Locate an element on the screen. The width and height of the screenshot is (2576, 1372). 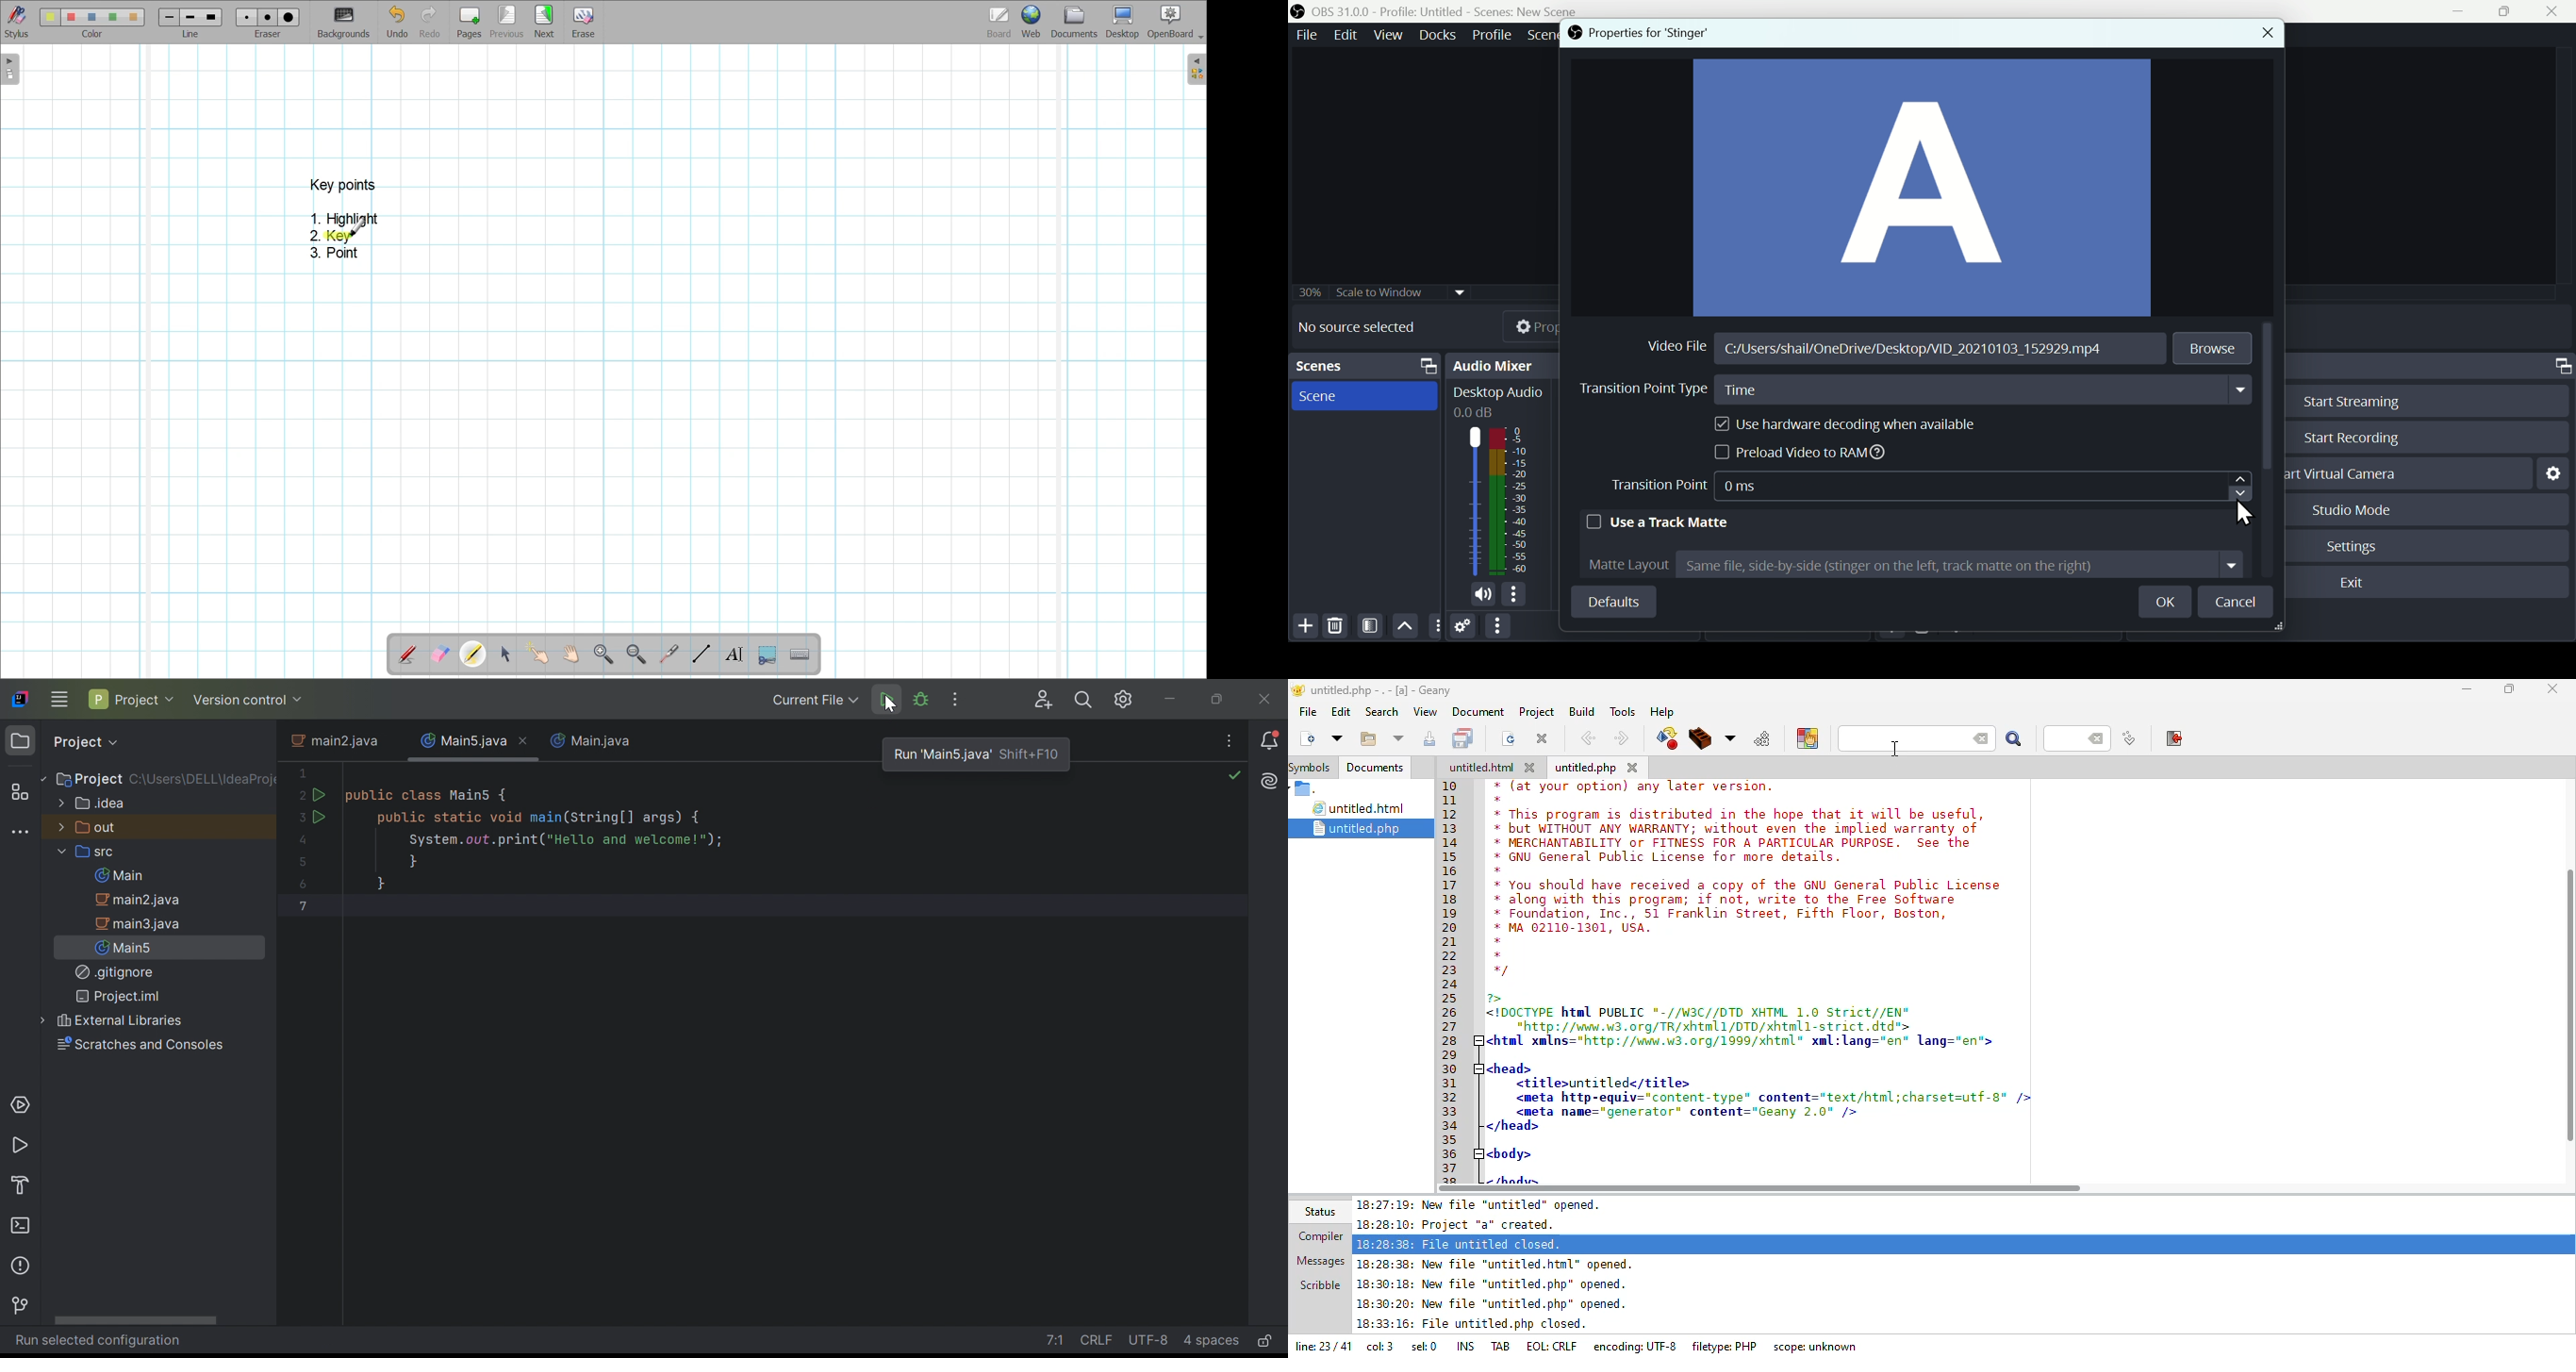
Updates available is located at coordinates (1124, 699).